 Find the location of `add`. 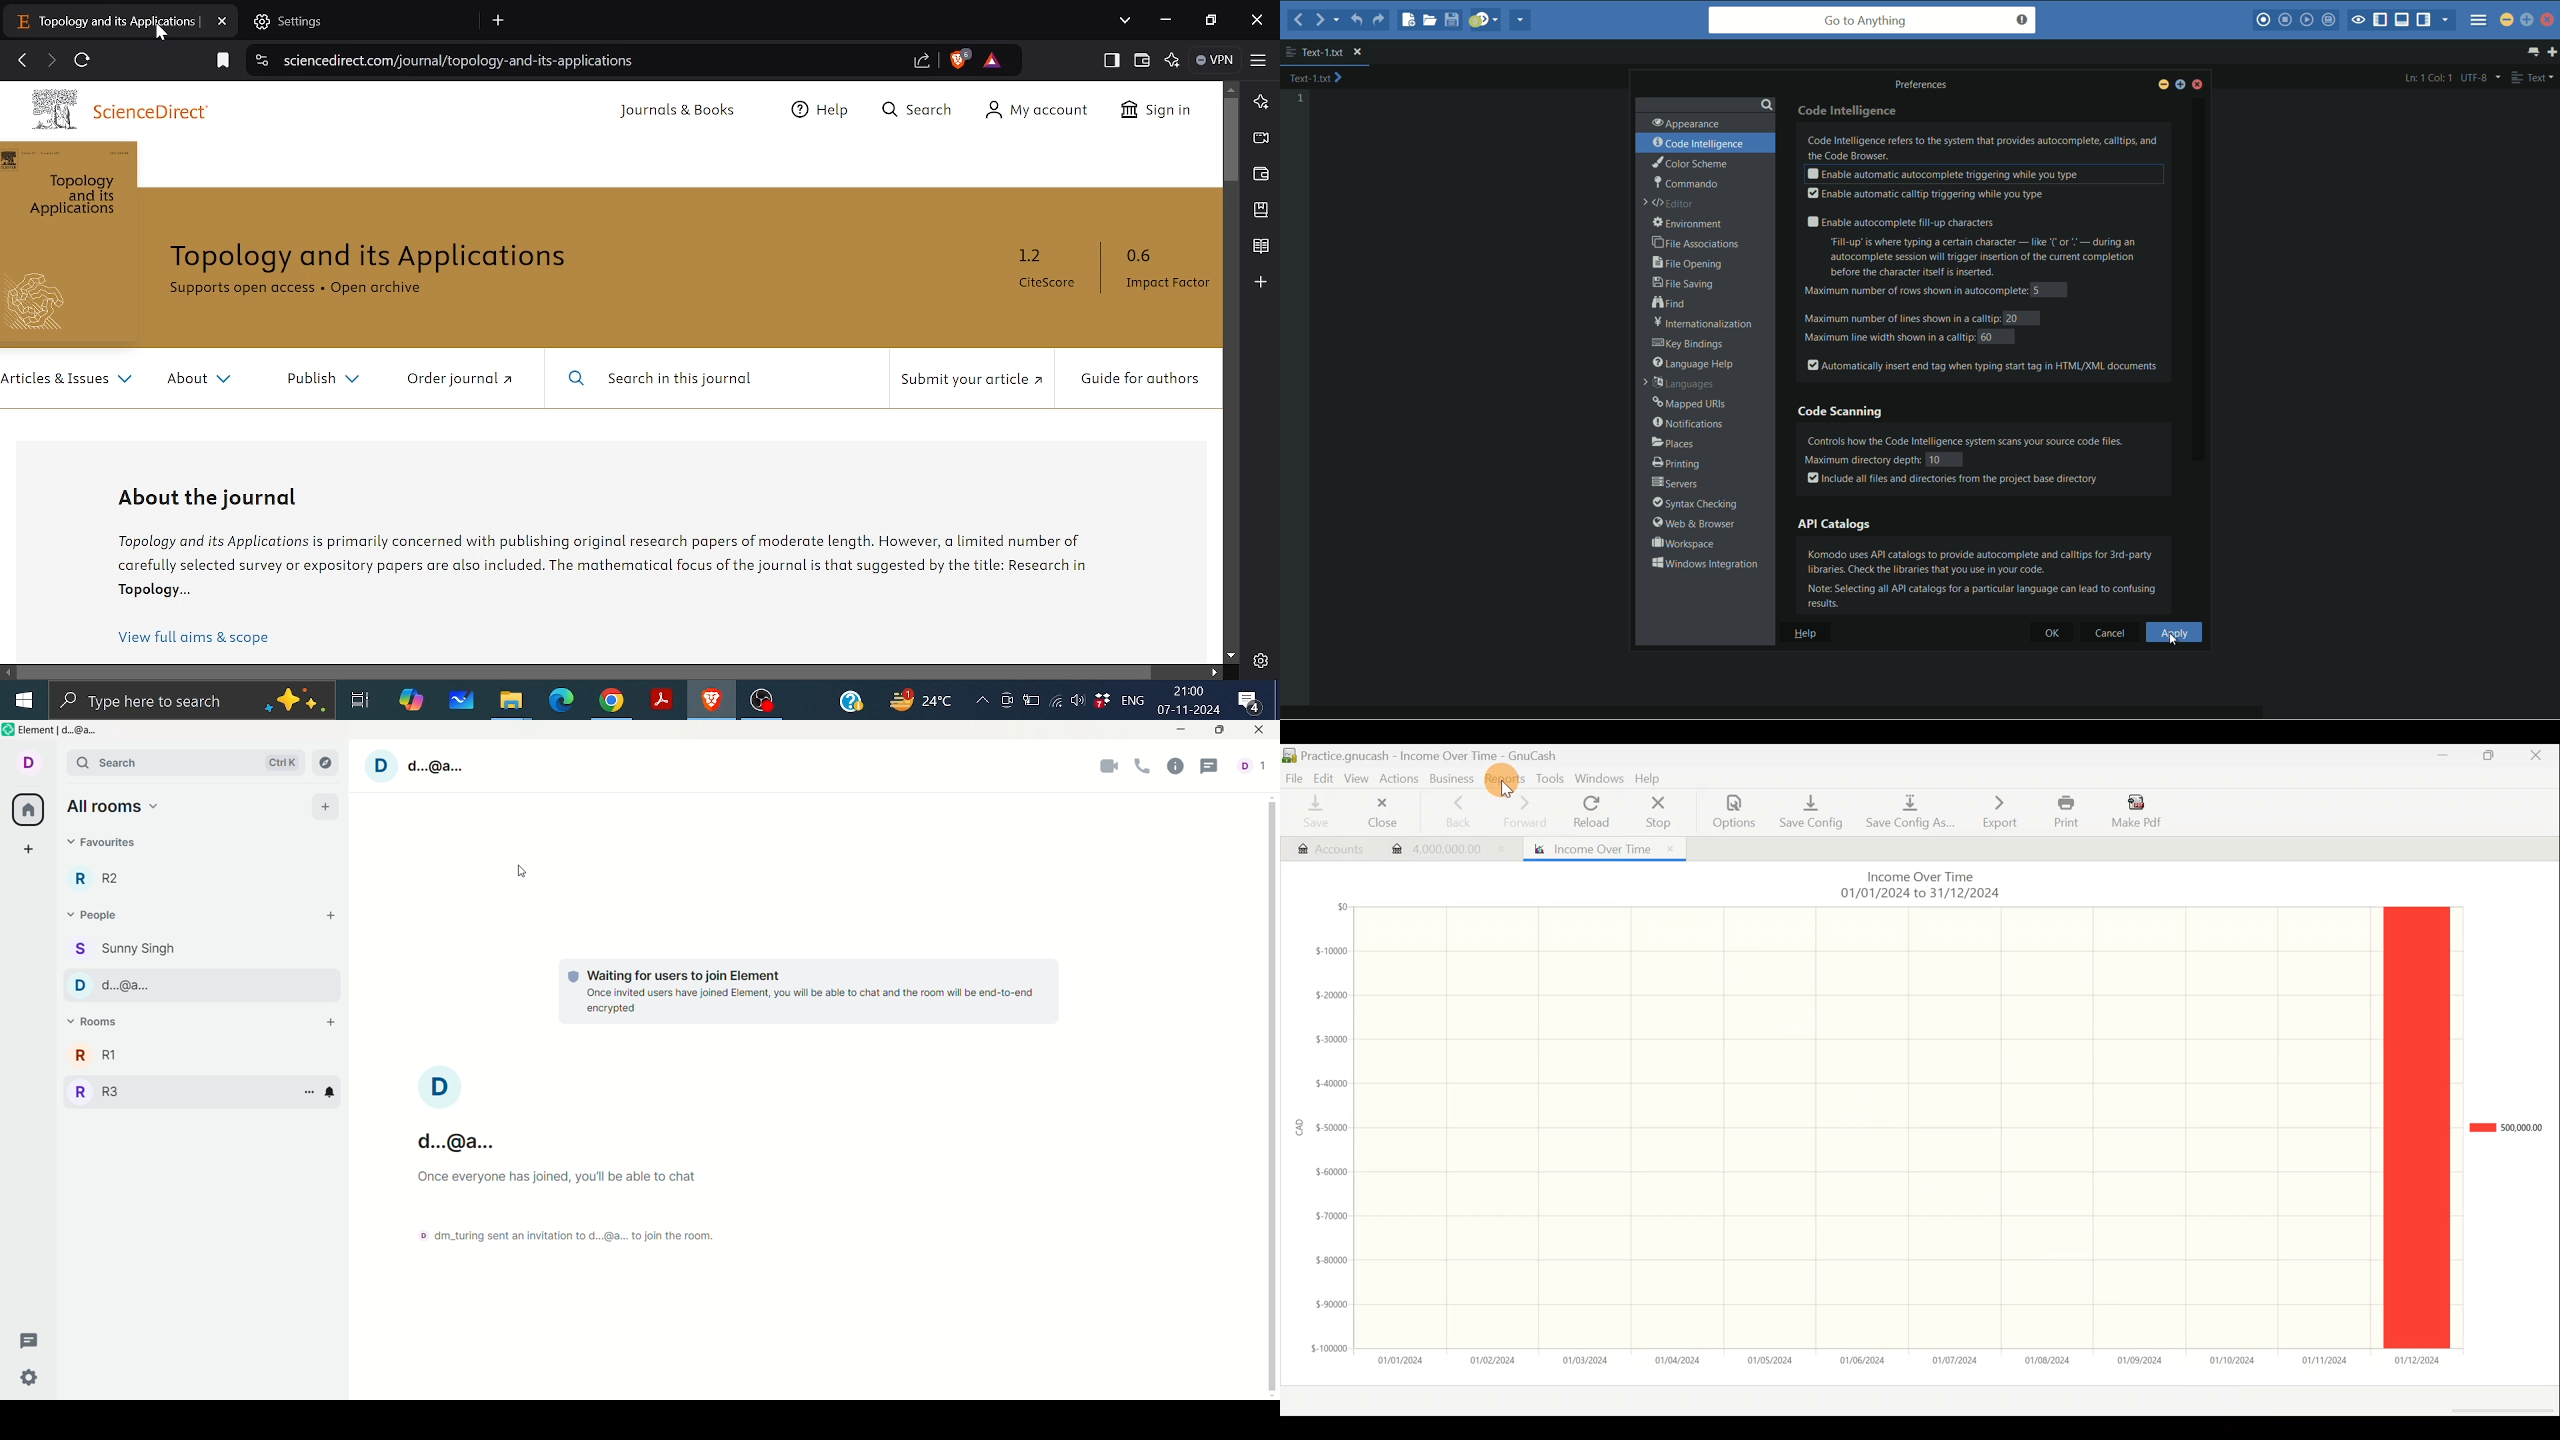

add is located at coordinates (325, 807).